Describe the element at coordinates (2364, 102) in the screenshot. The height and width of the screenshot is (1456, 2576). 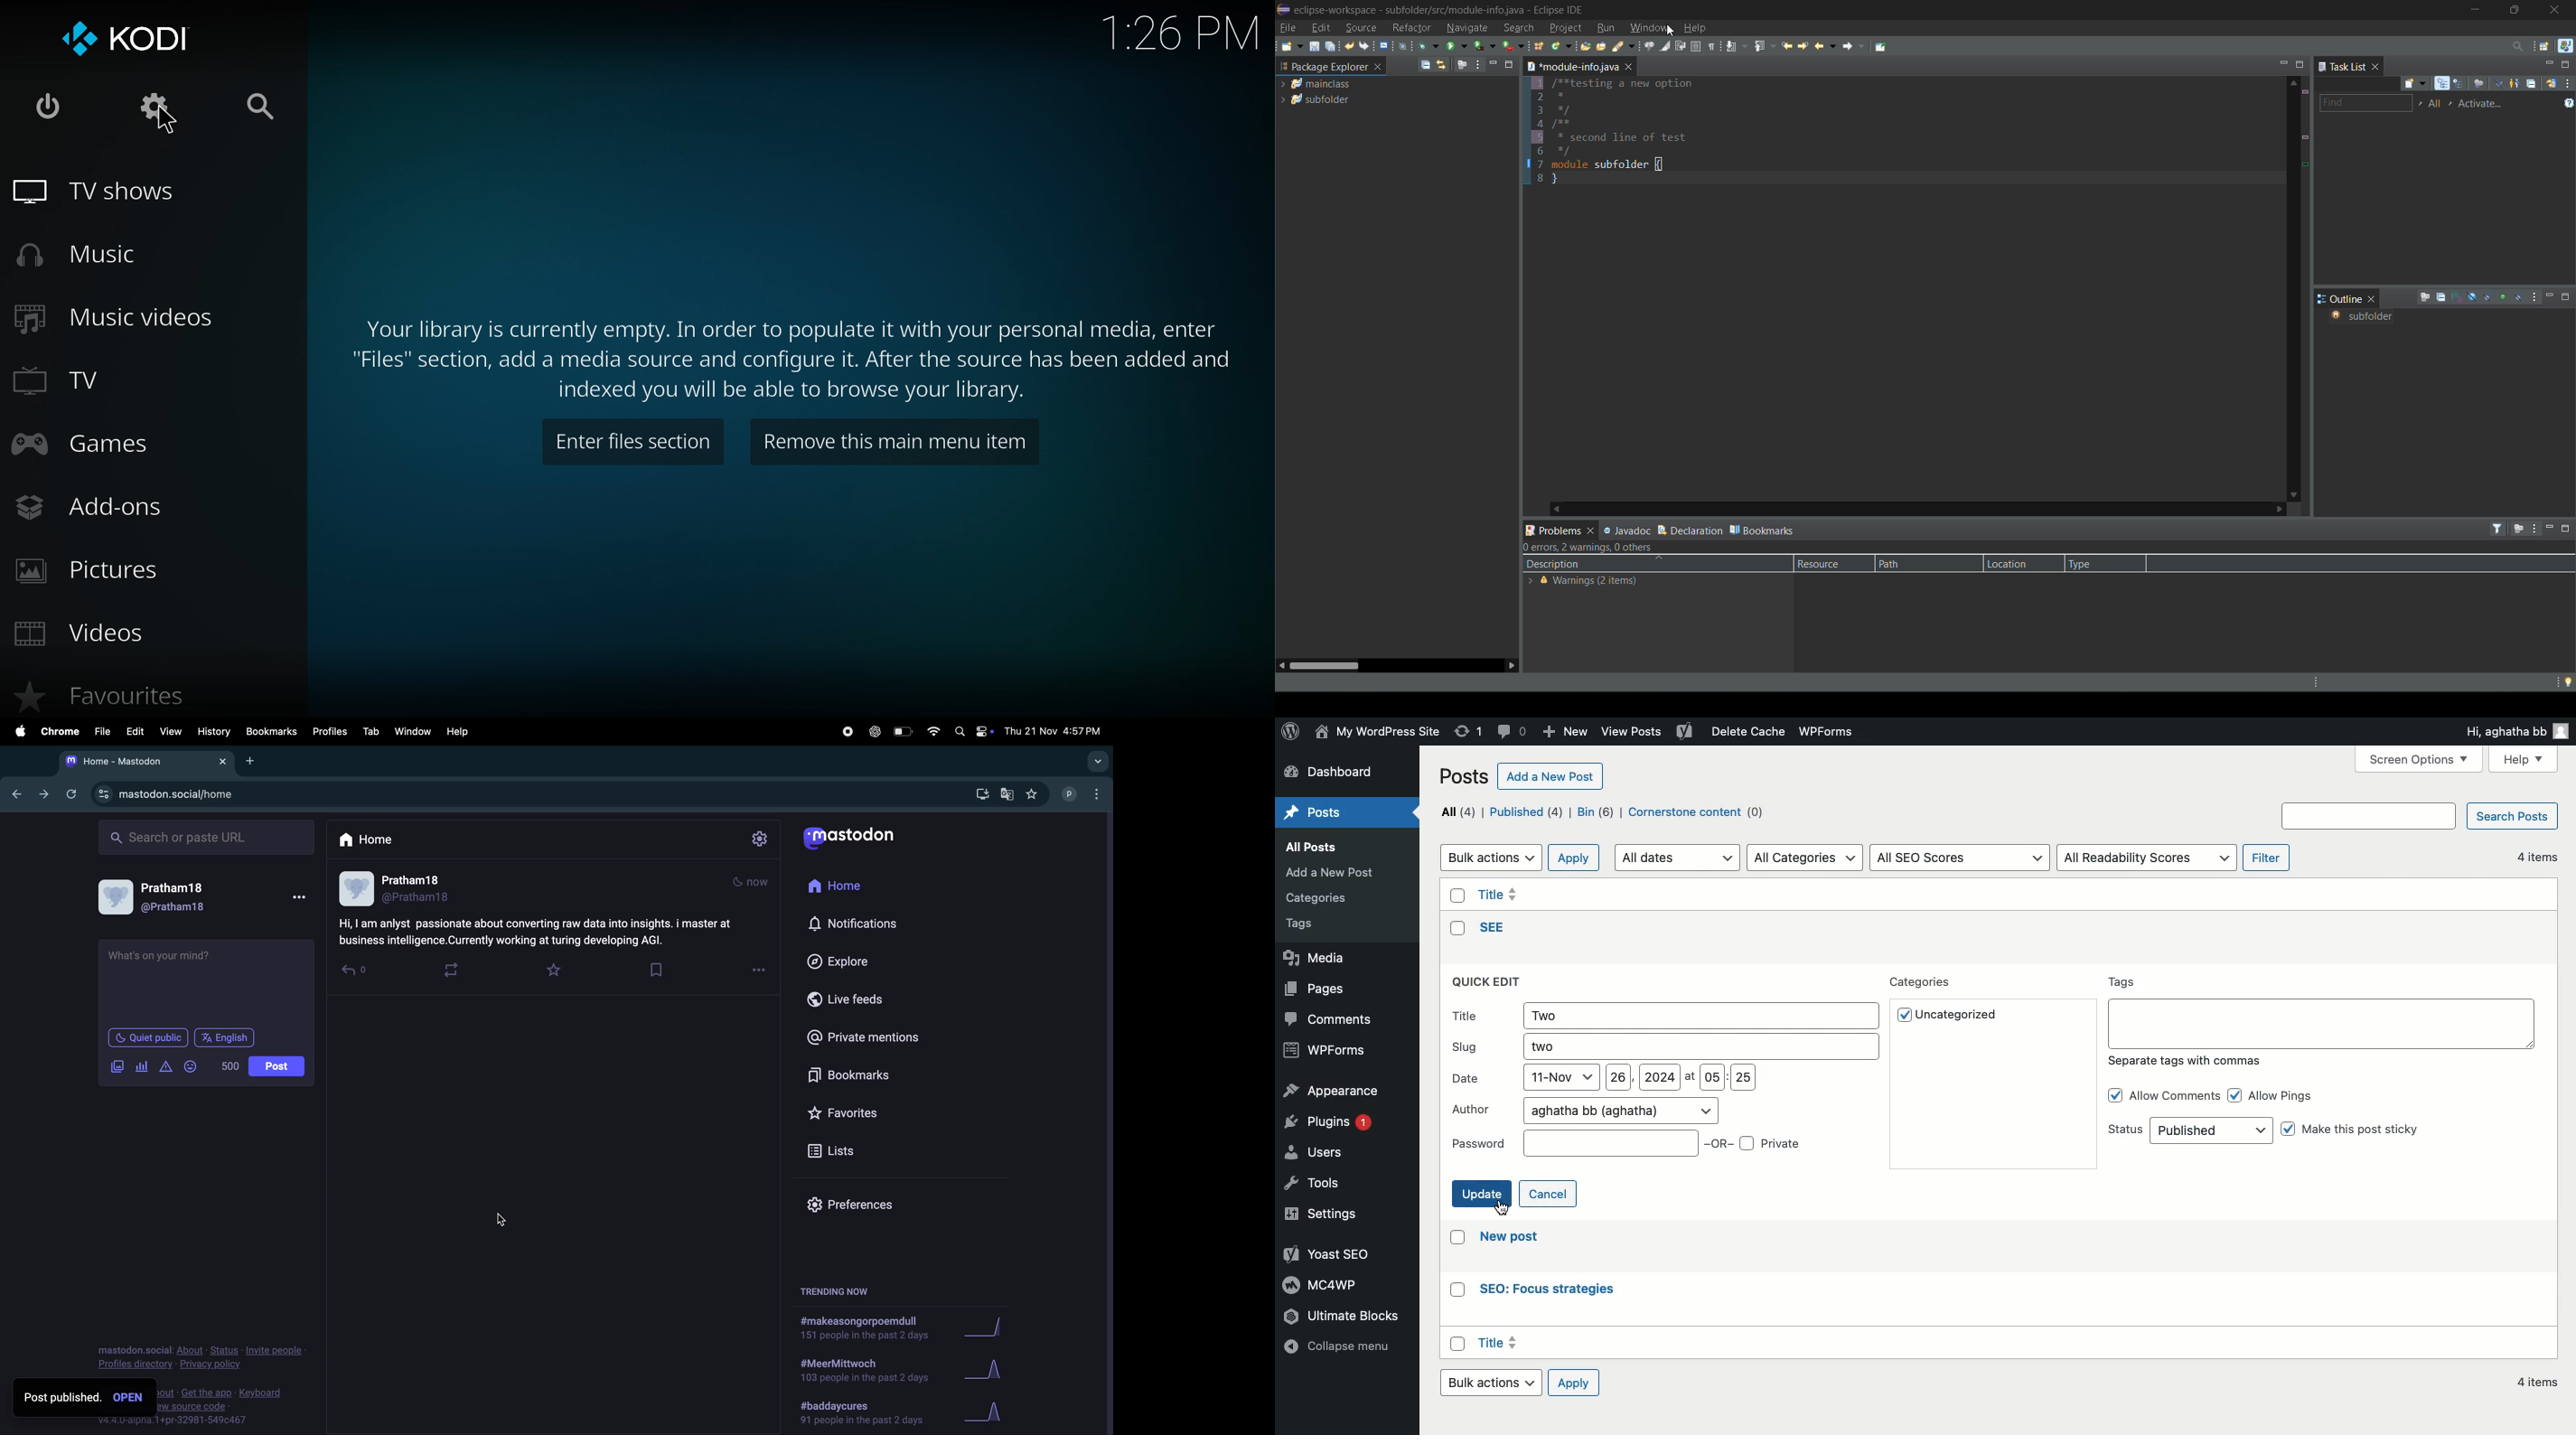
I see `find` at that location.